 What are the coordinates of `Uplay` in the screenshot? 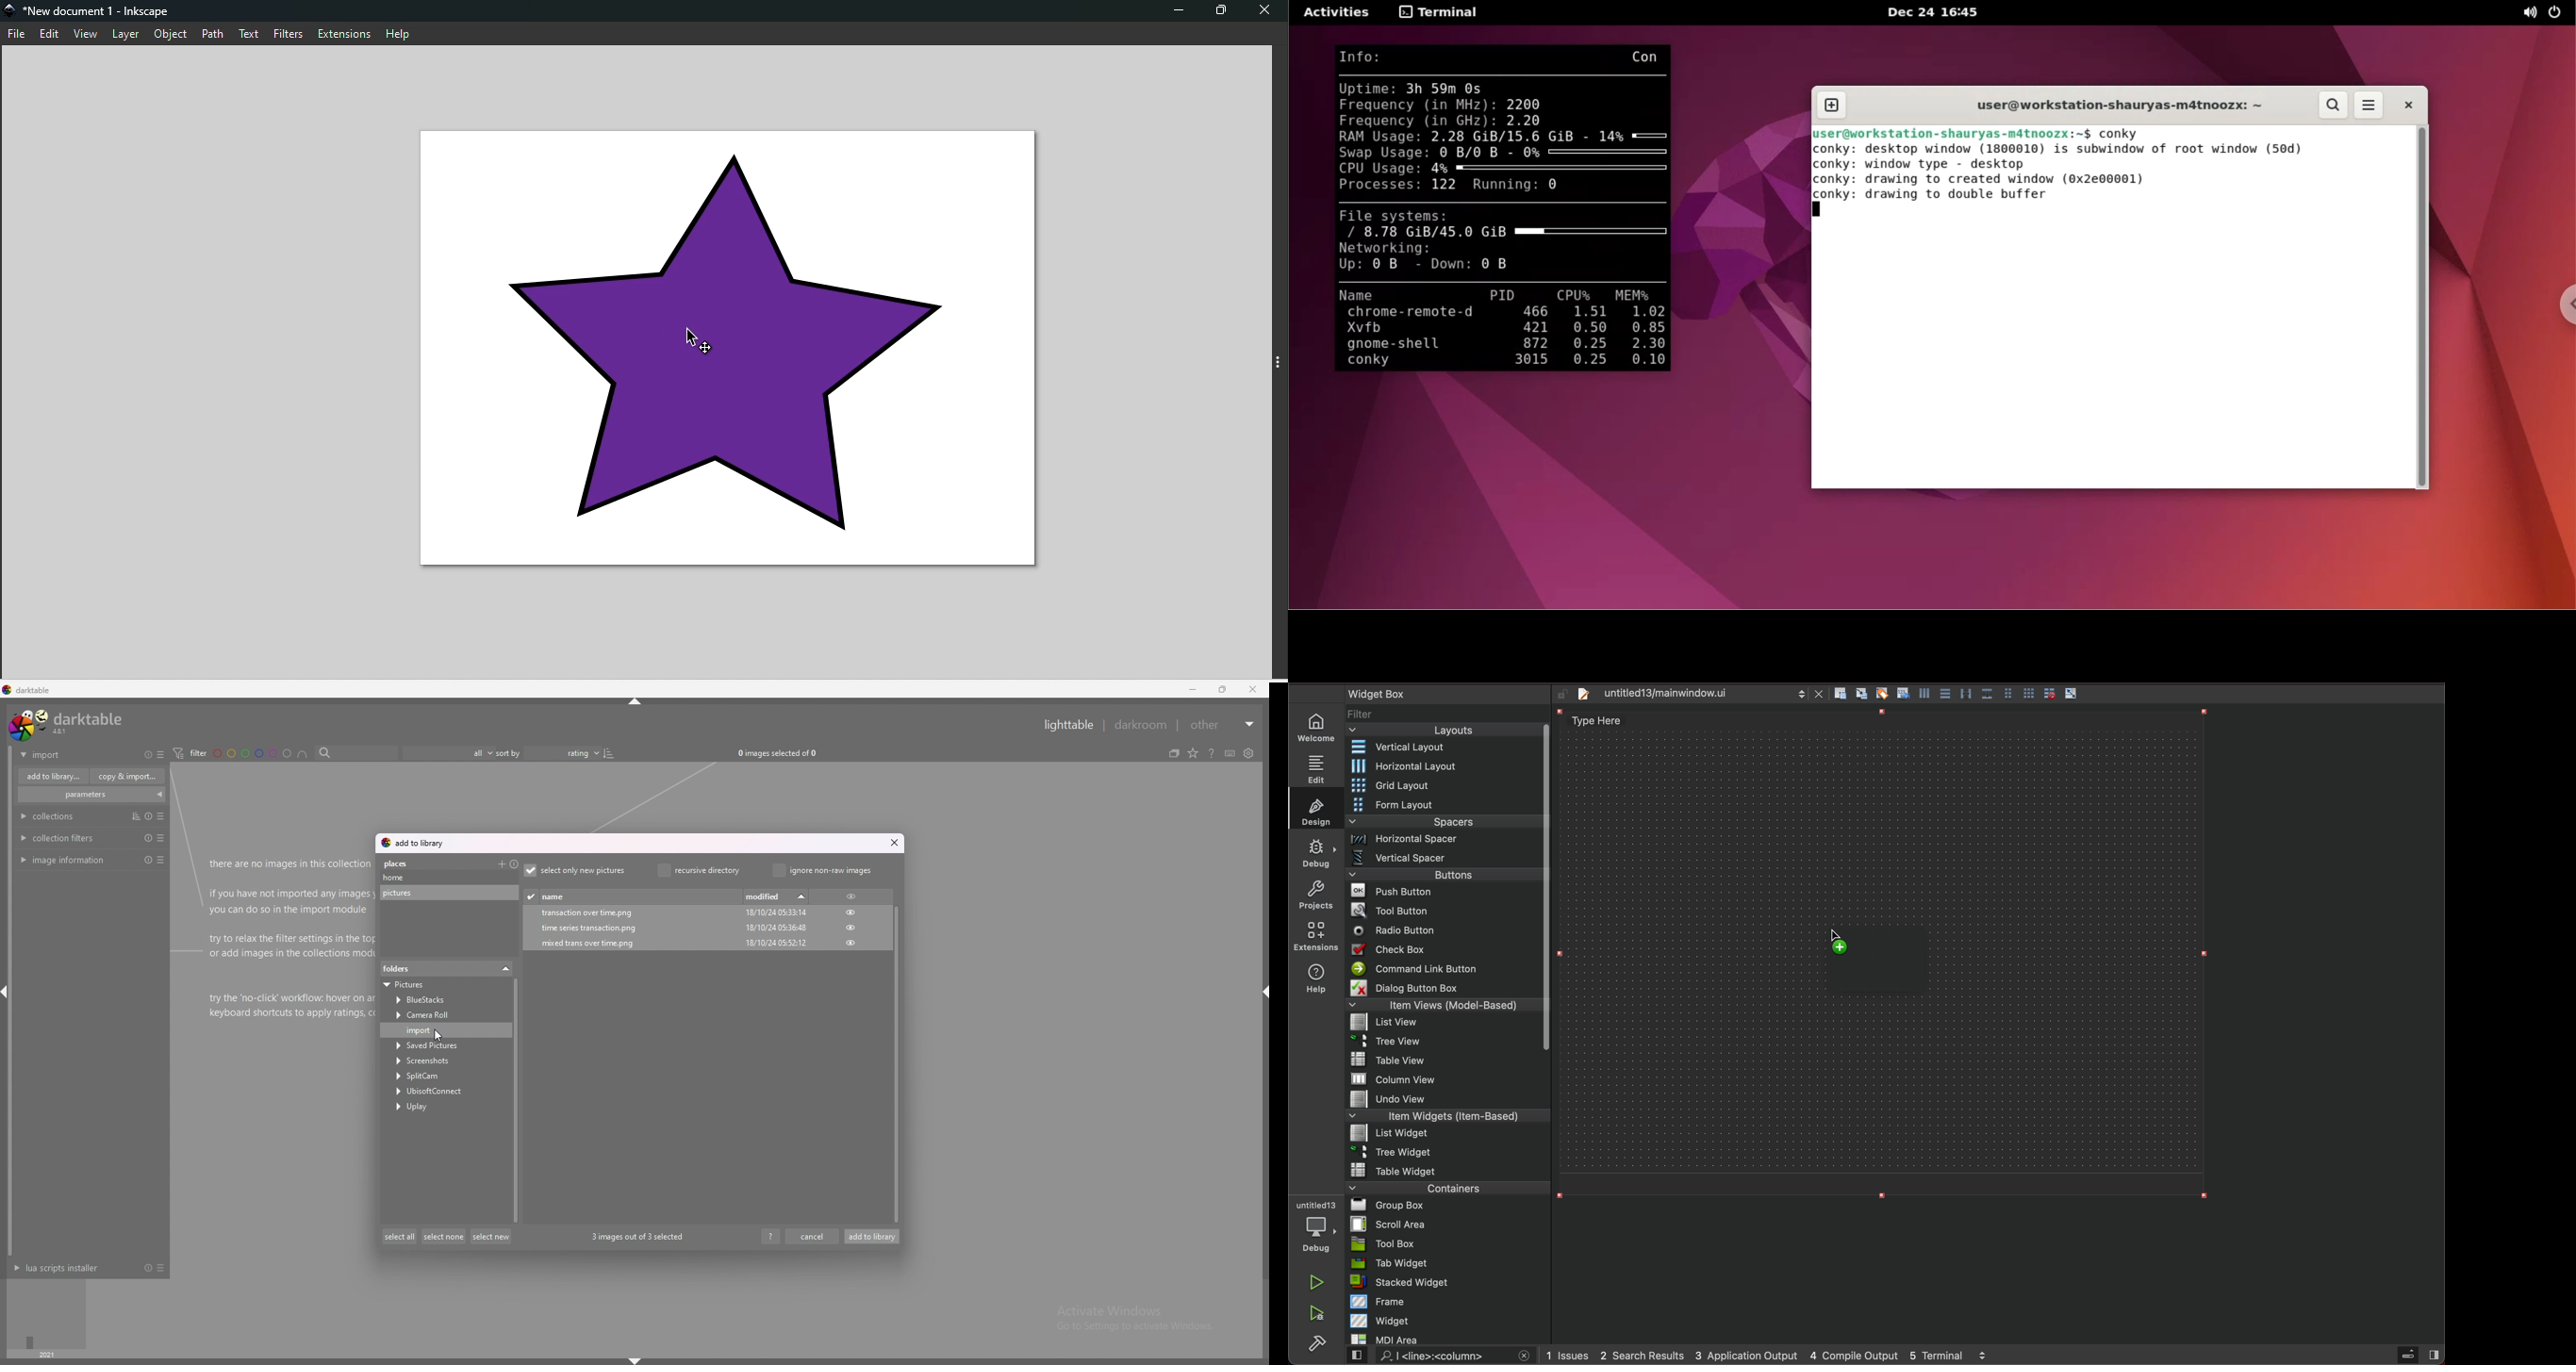 It's located at (441, 1106).